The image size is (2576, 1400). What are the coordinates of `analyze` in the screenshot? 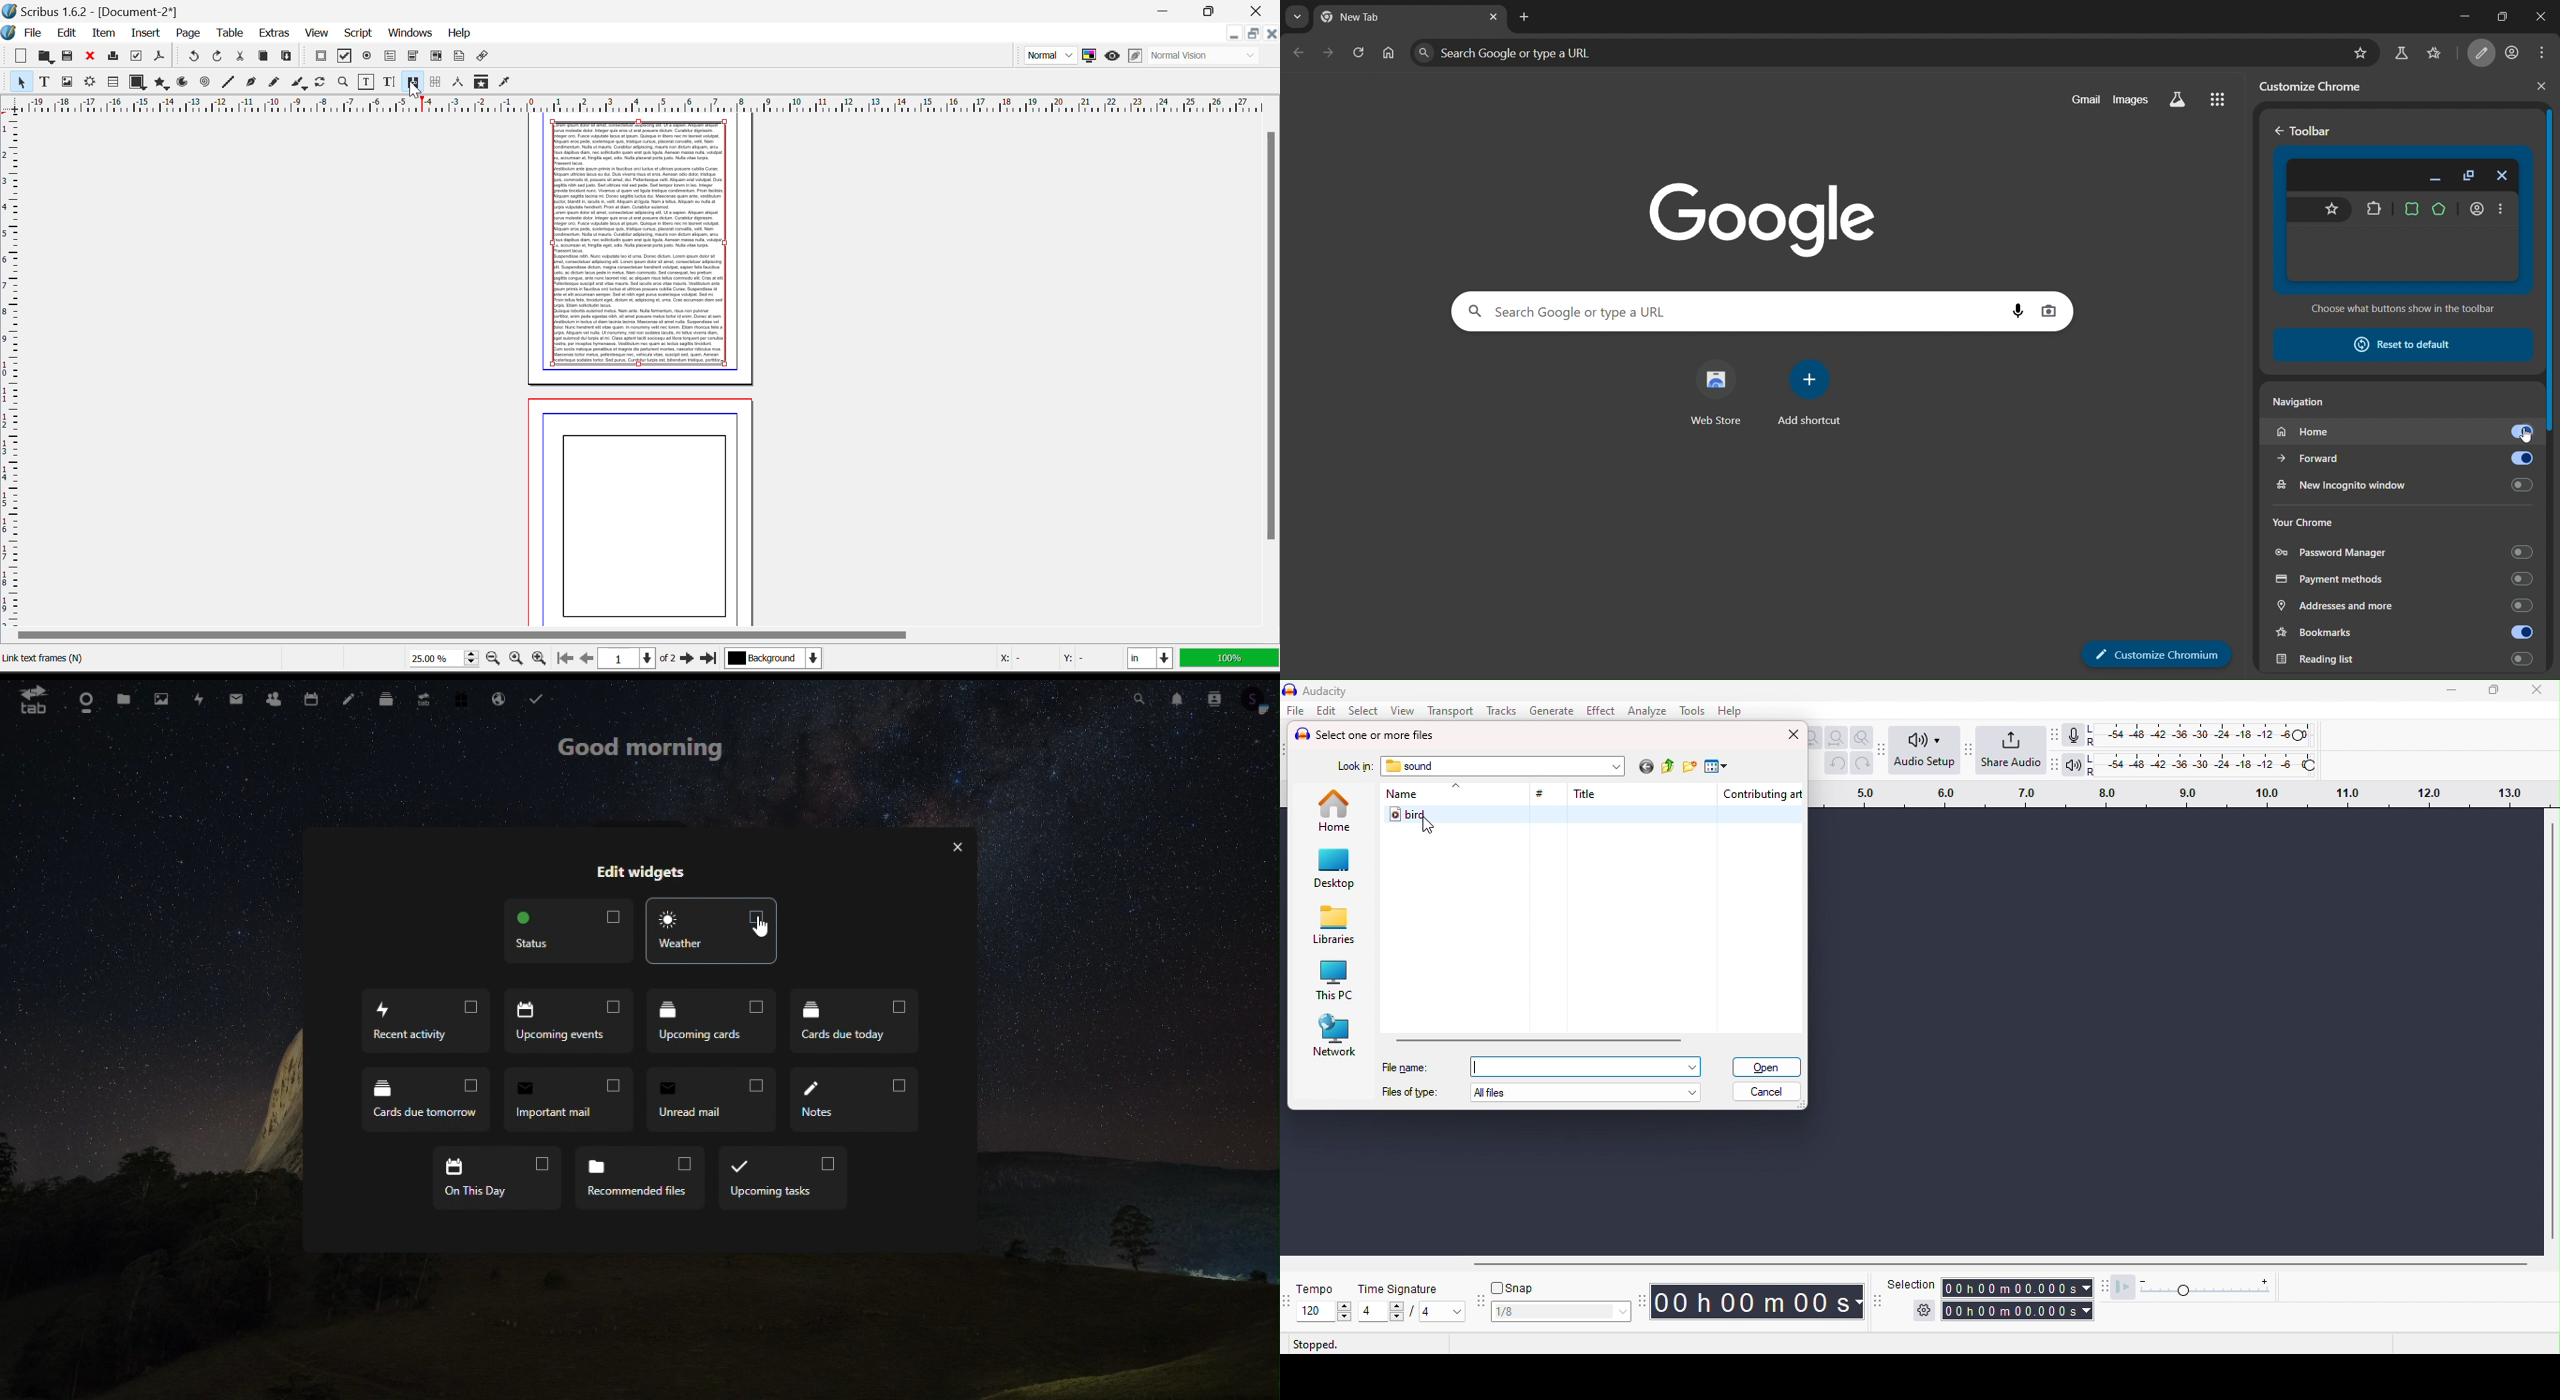 It's located at (1645, 710).